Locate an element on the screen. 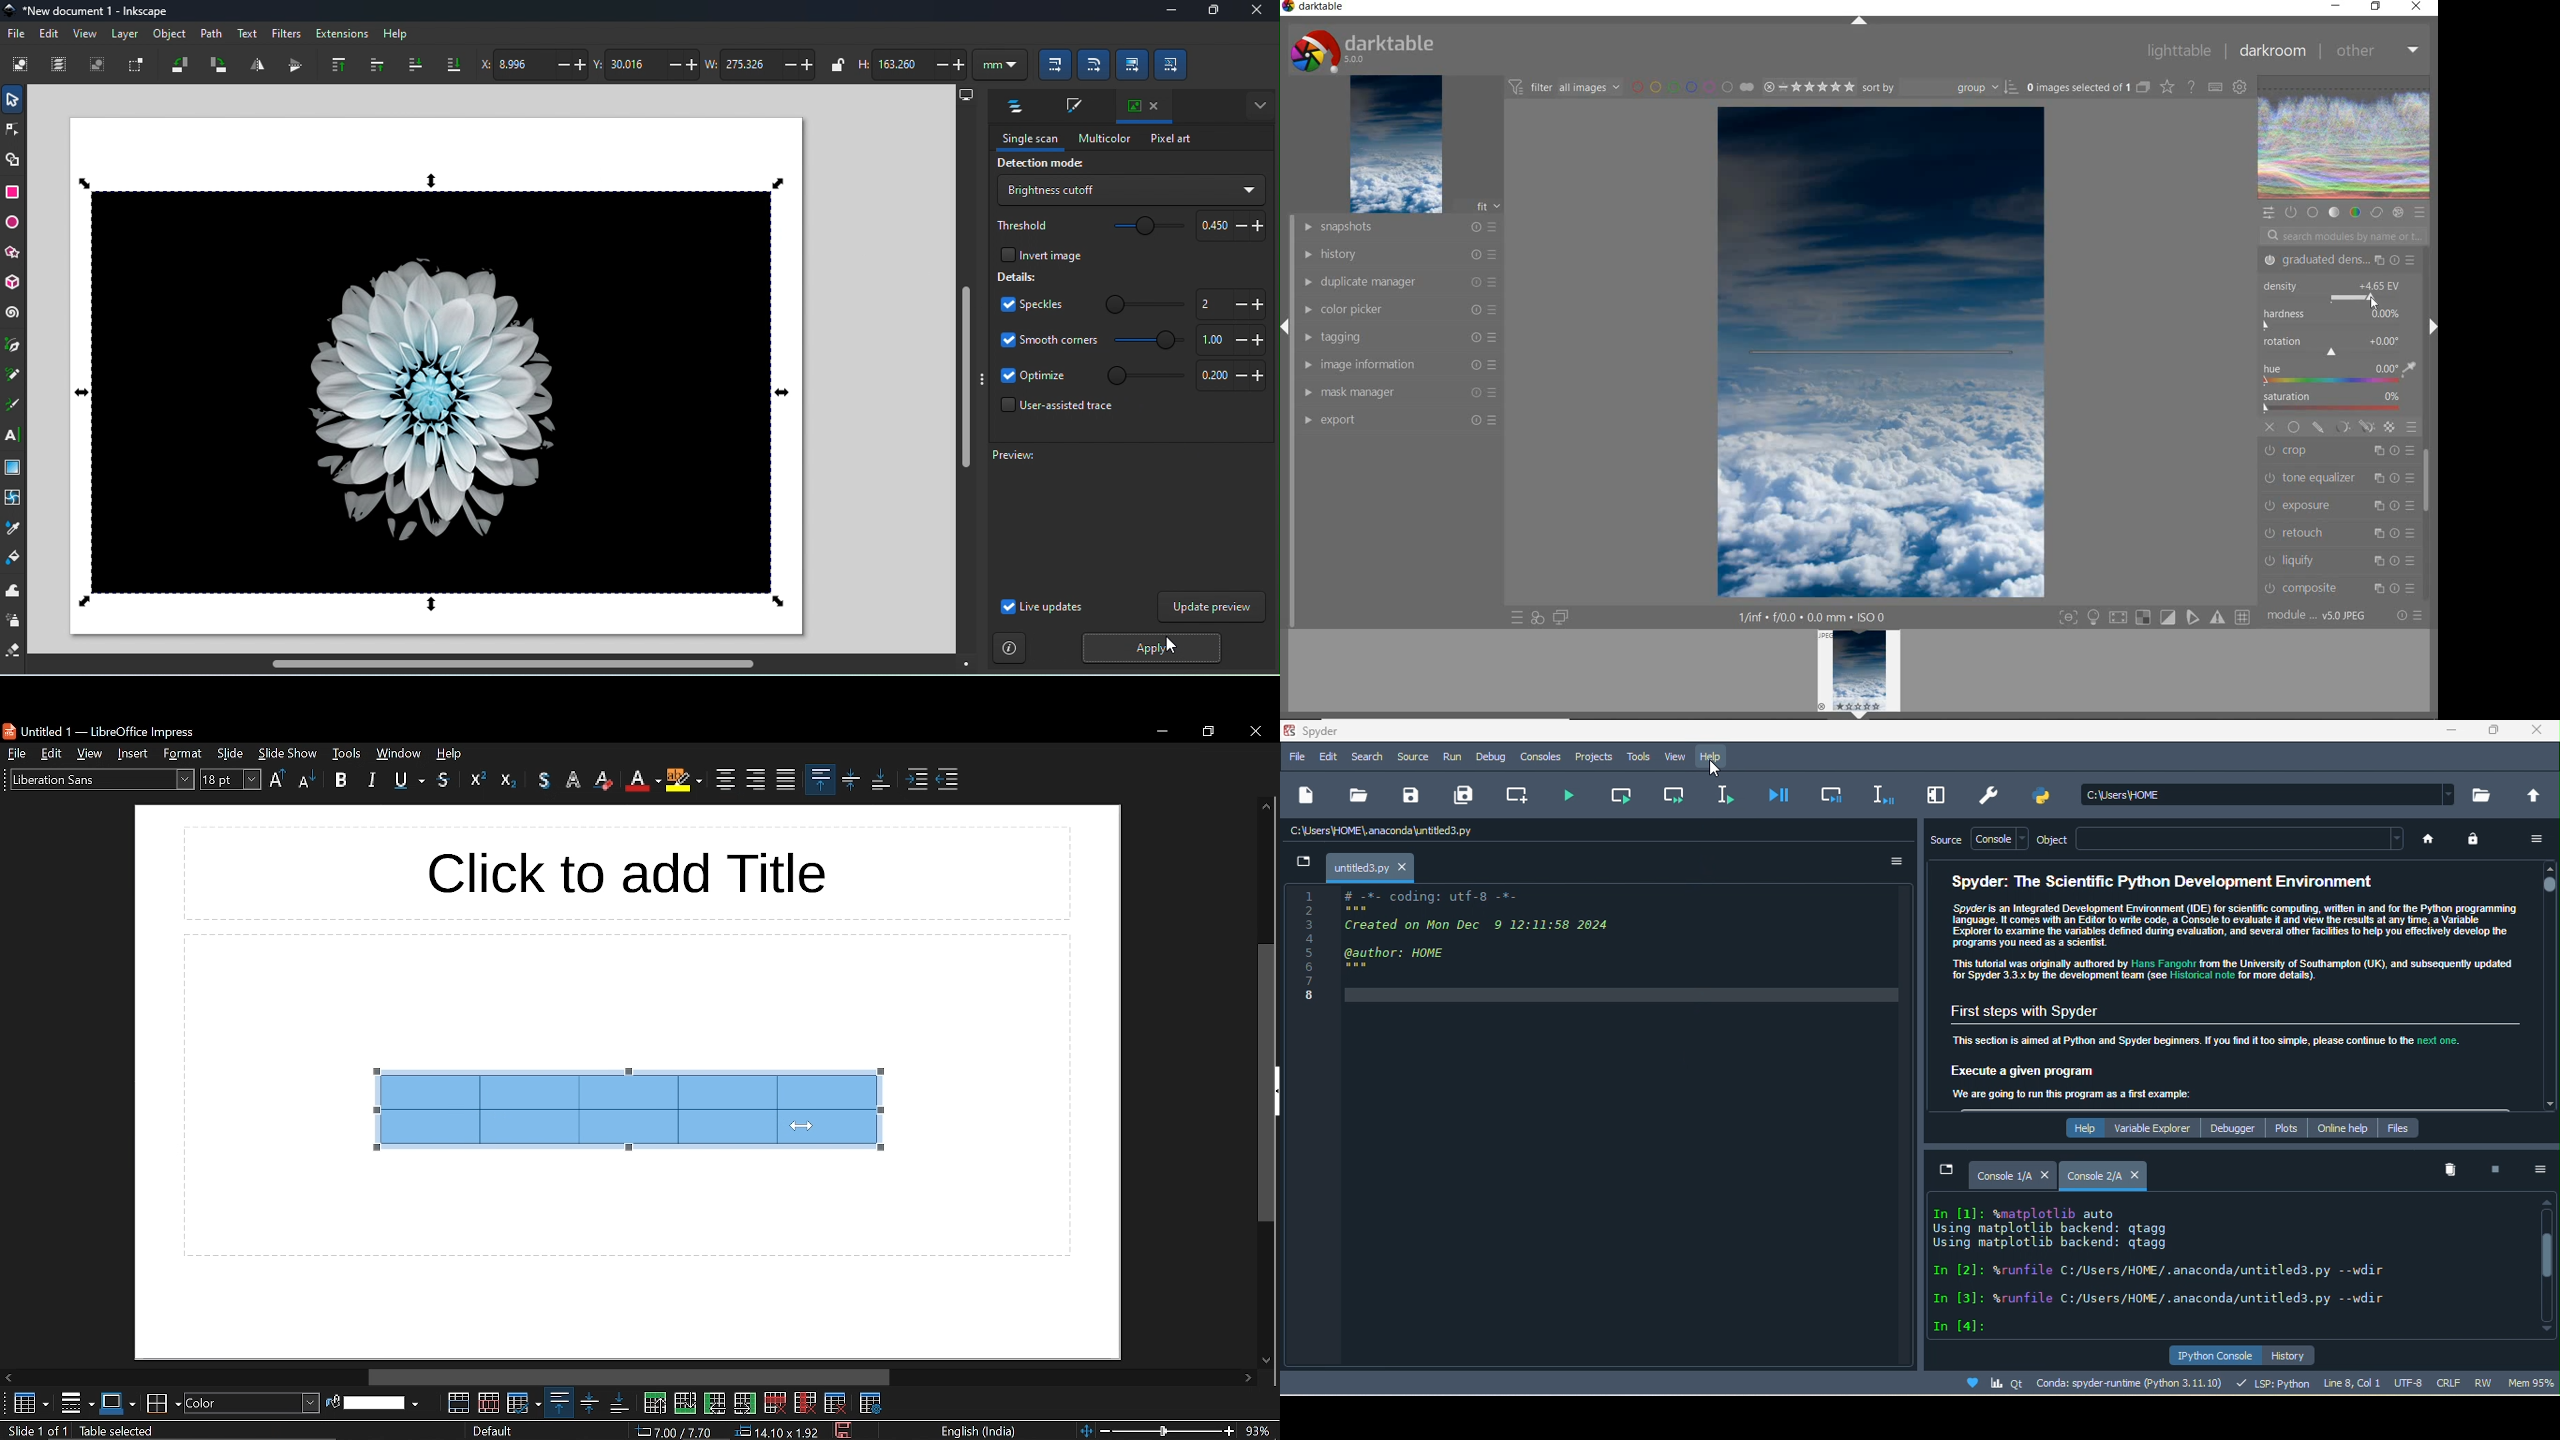 The image size is (2576, 1456). Object flip vertically is located at coordinates (290, 67).